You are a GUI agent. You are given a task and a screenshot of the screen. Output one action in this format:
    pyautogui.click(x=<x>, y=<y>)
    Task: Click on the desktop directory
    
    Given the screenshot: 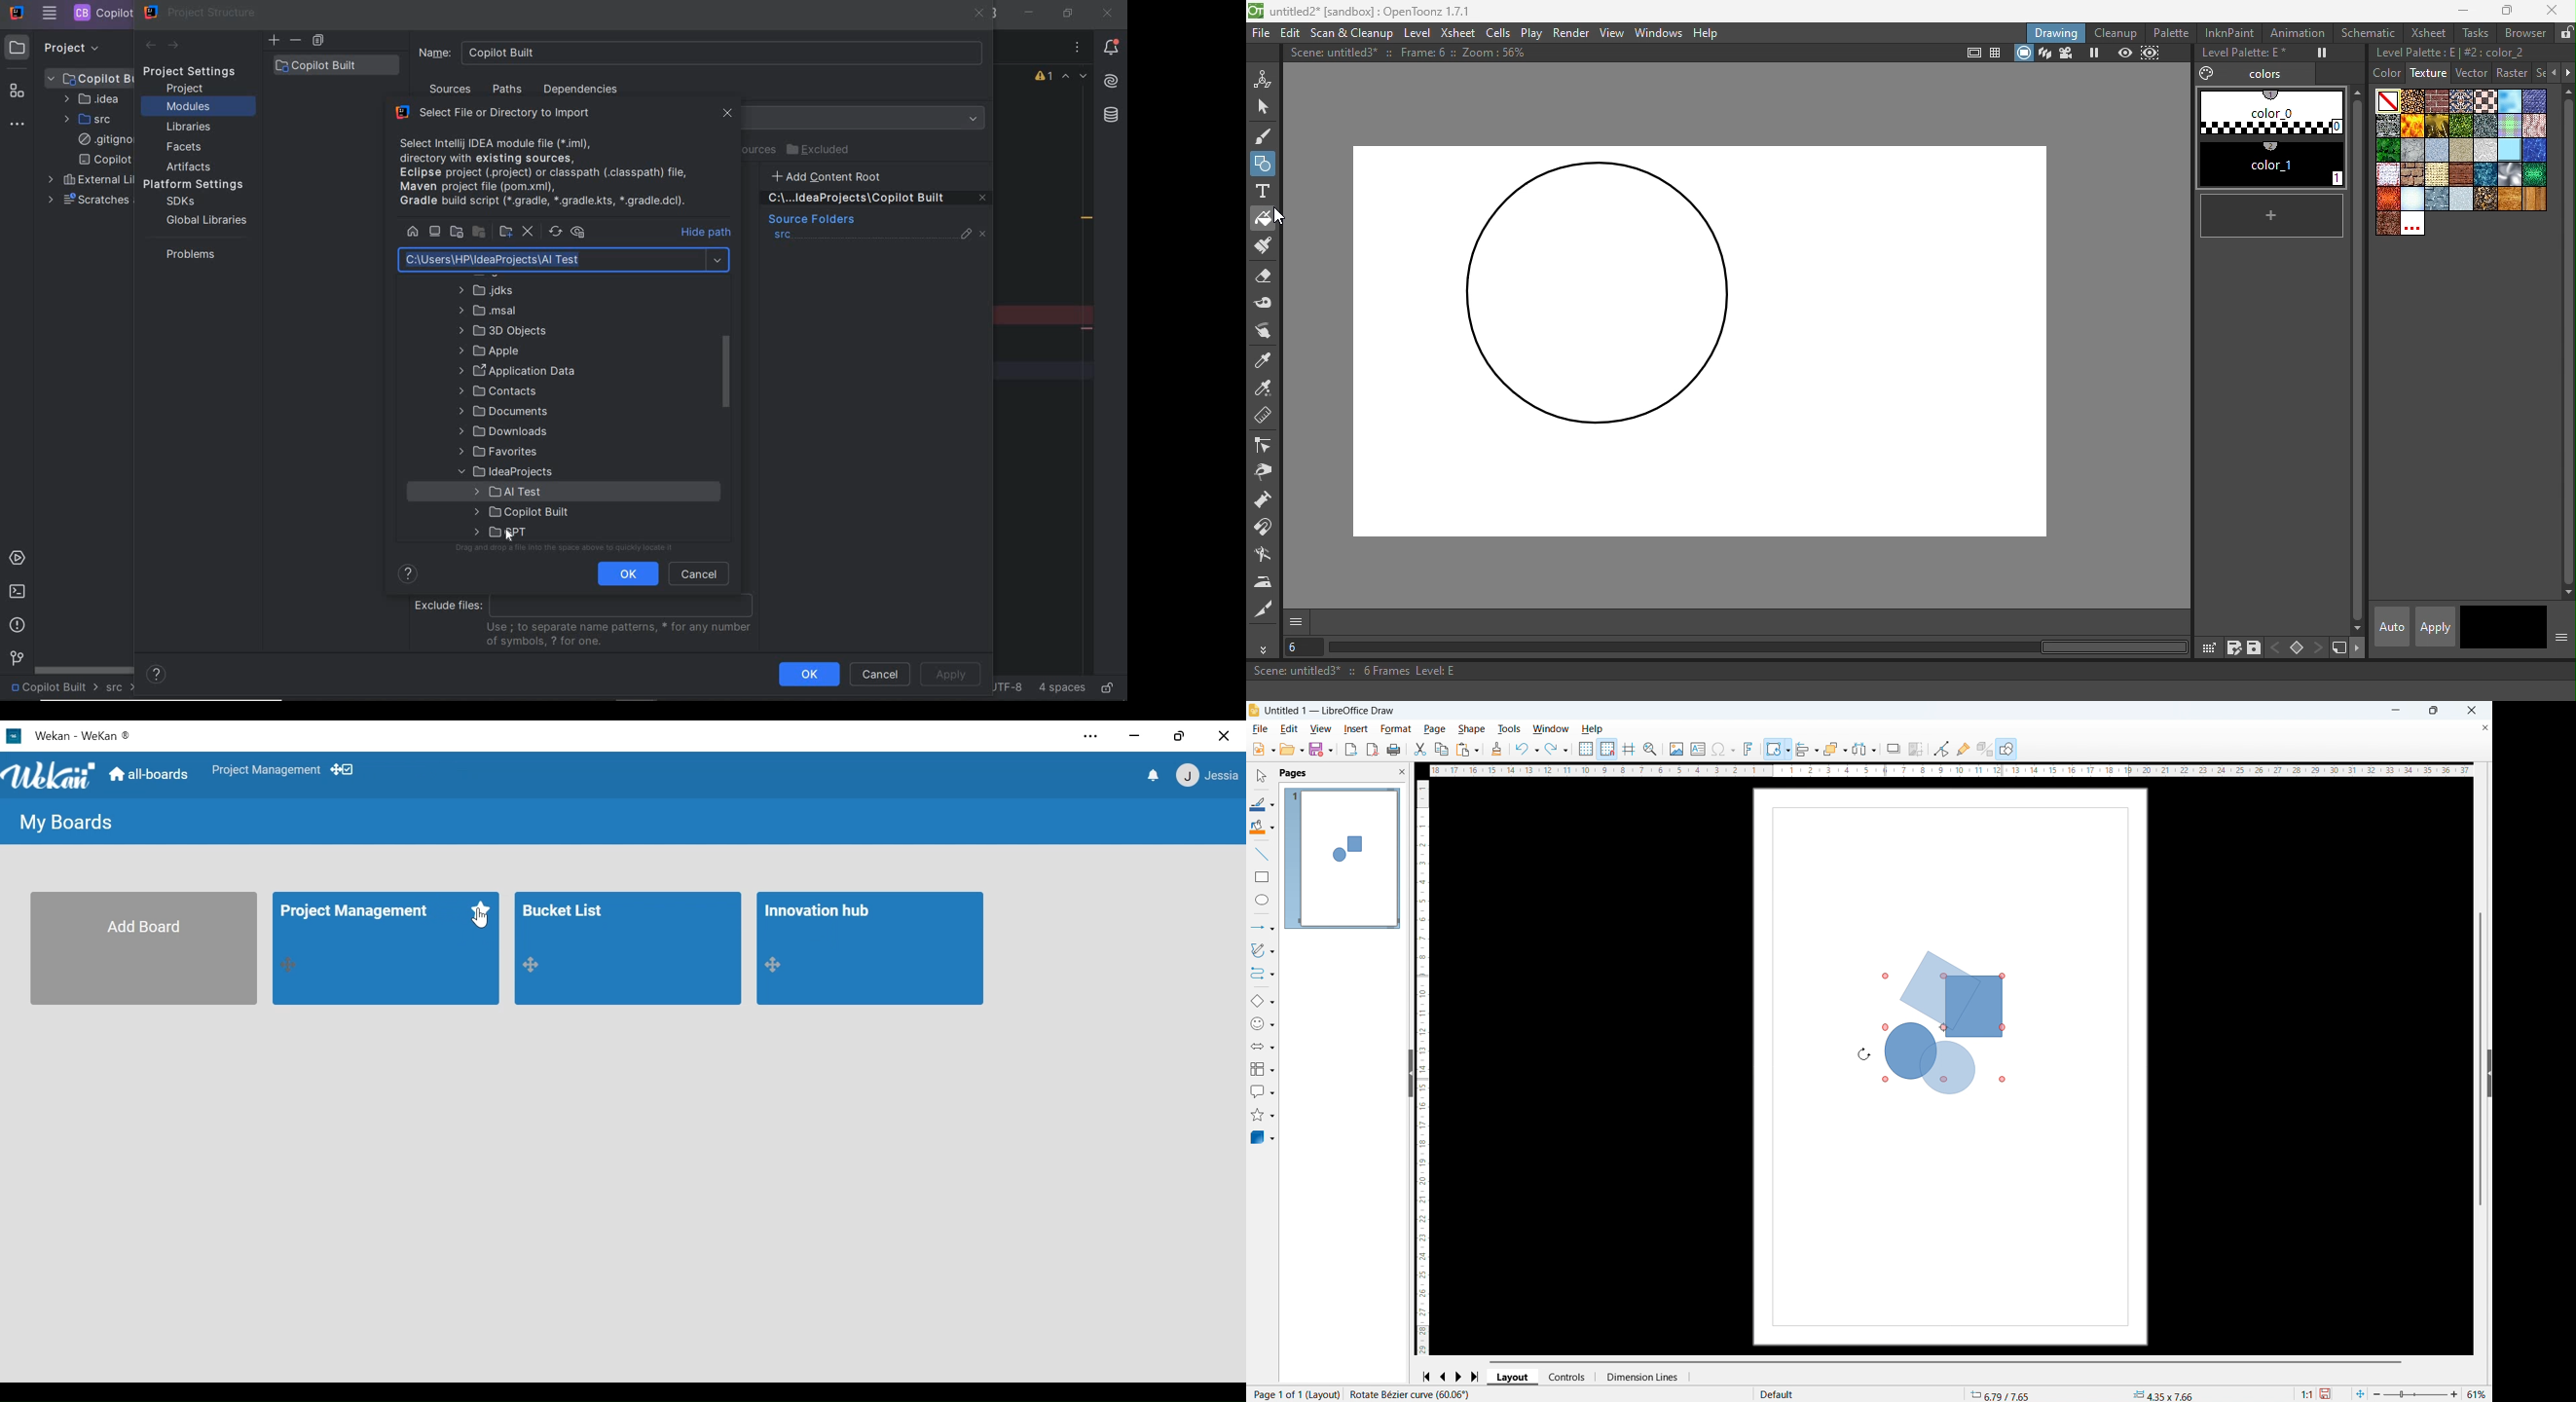 What is the action you would take?
    pyautogui.click(x=435, y=232)
    